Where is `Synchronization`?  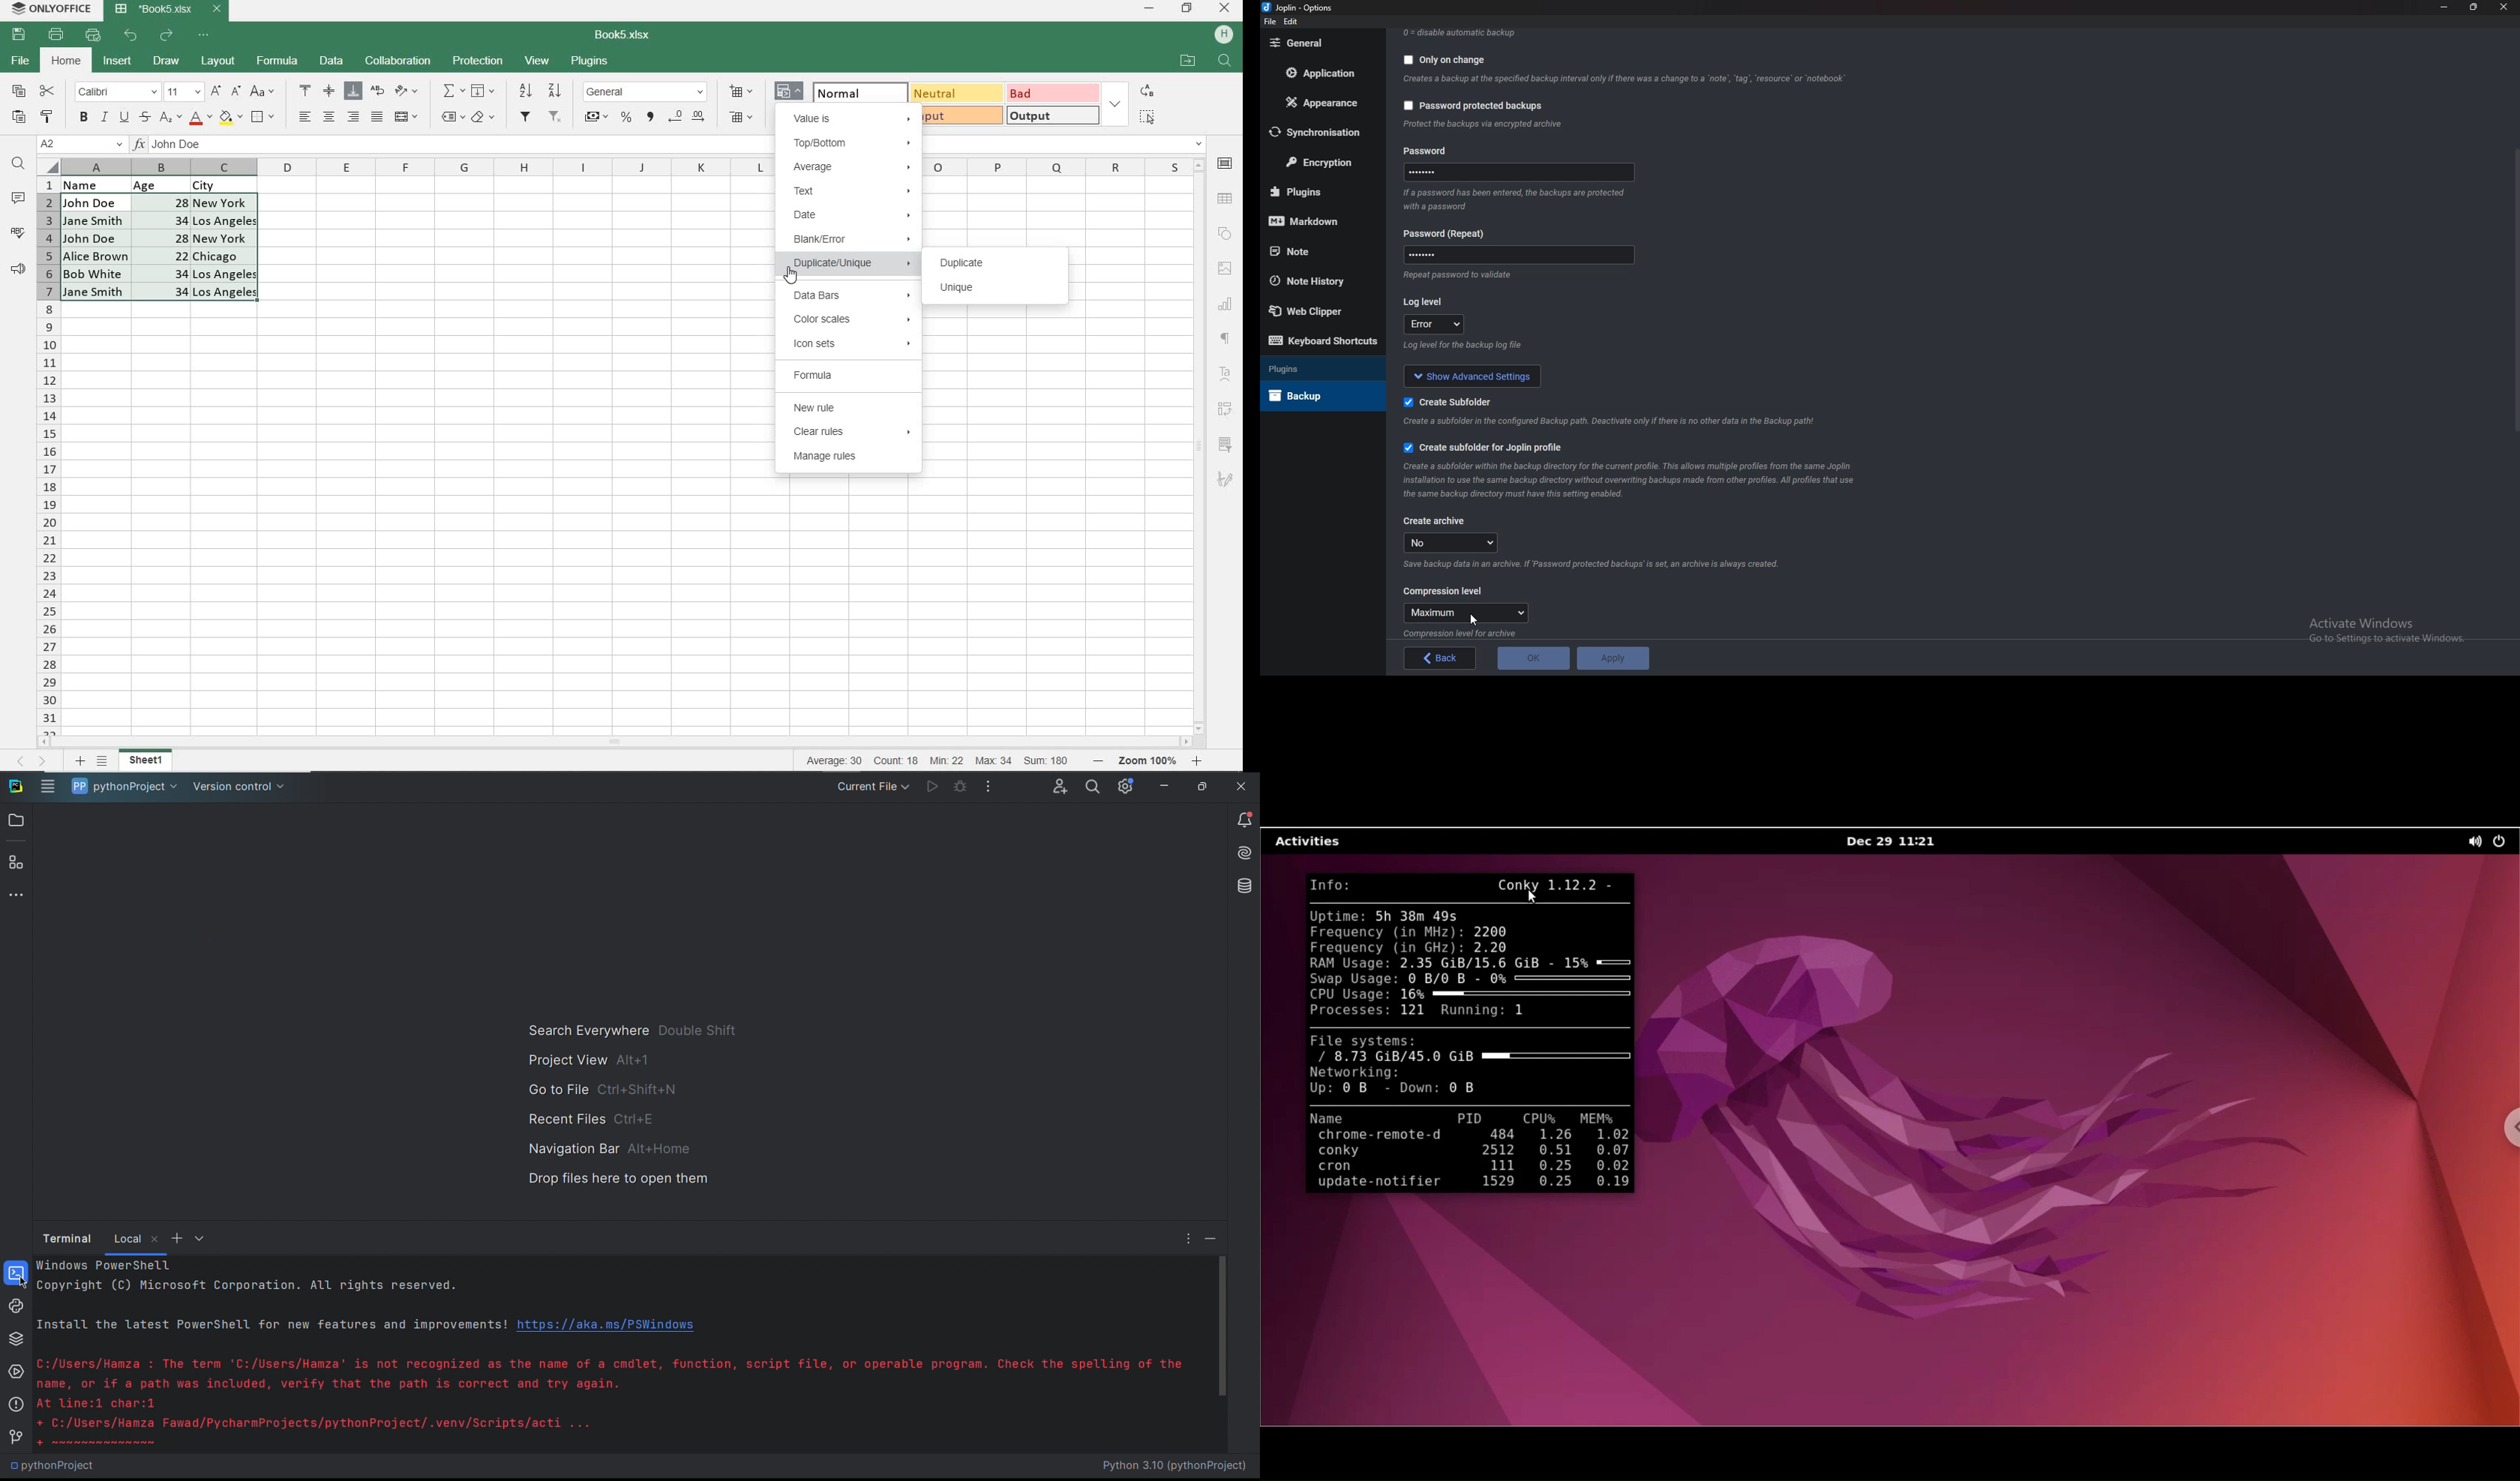 Synchronization is located at coordinates (1322, 132).